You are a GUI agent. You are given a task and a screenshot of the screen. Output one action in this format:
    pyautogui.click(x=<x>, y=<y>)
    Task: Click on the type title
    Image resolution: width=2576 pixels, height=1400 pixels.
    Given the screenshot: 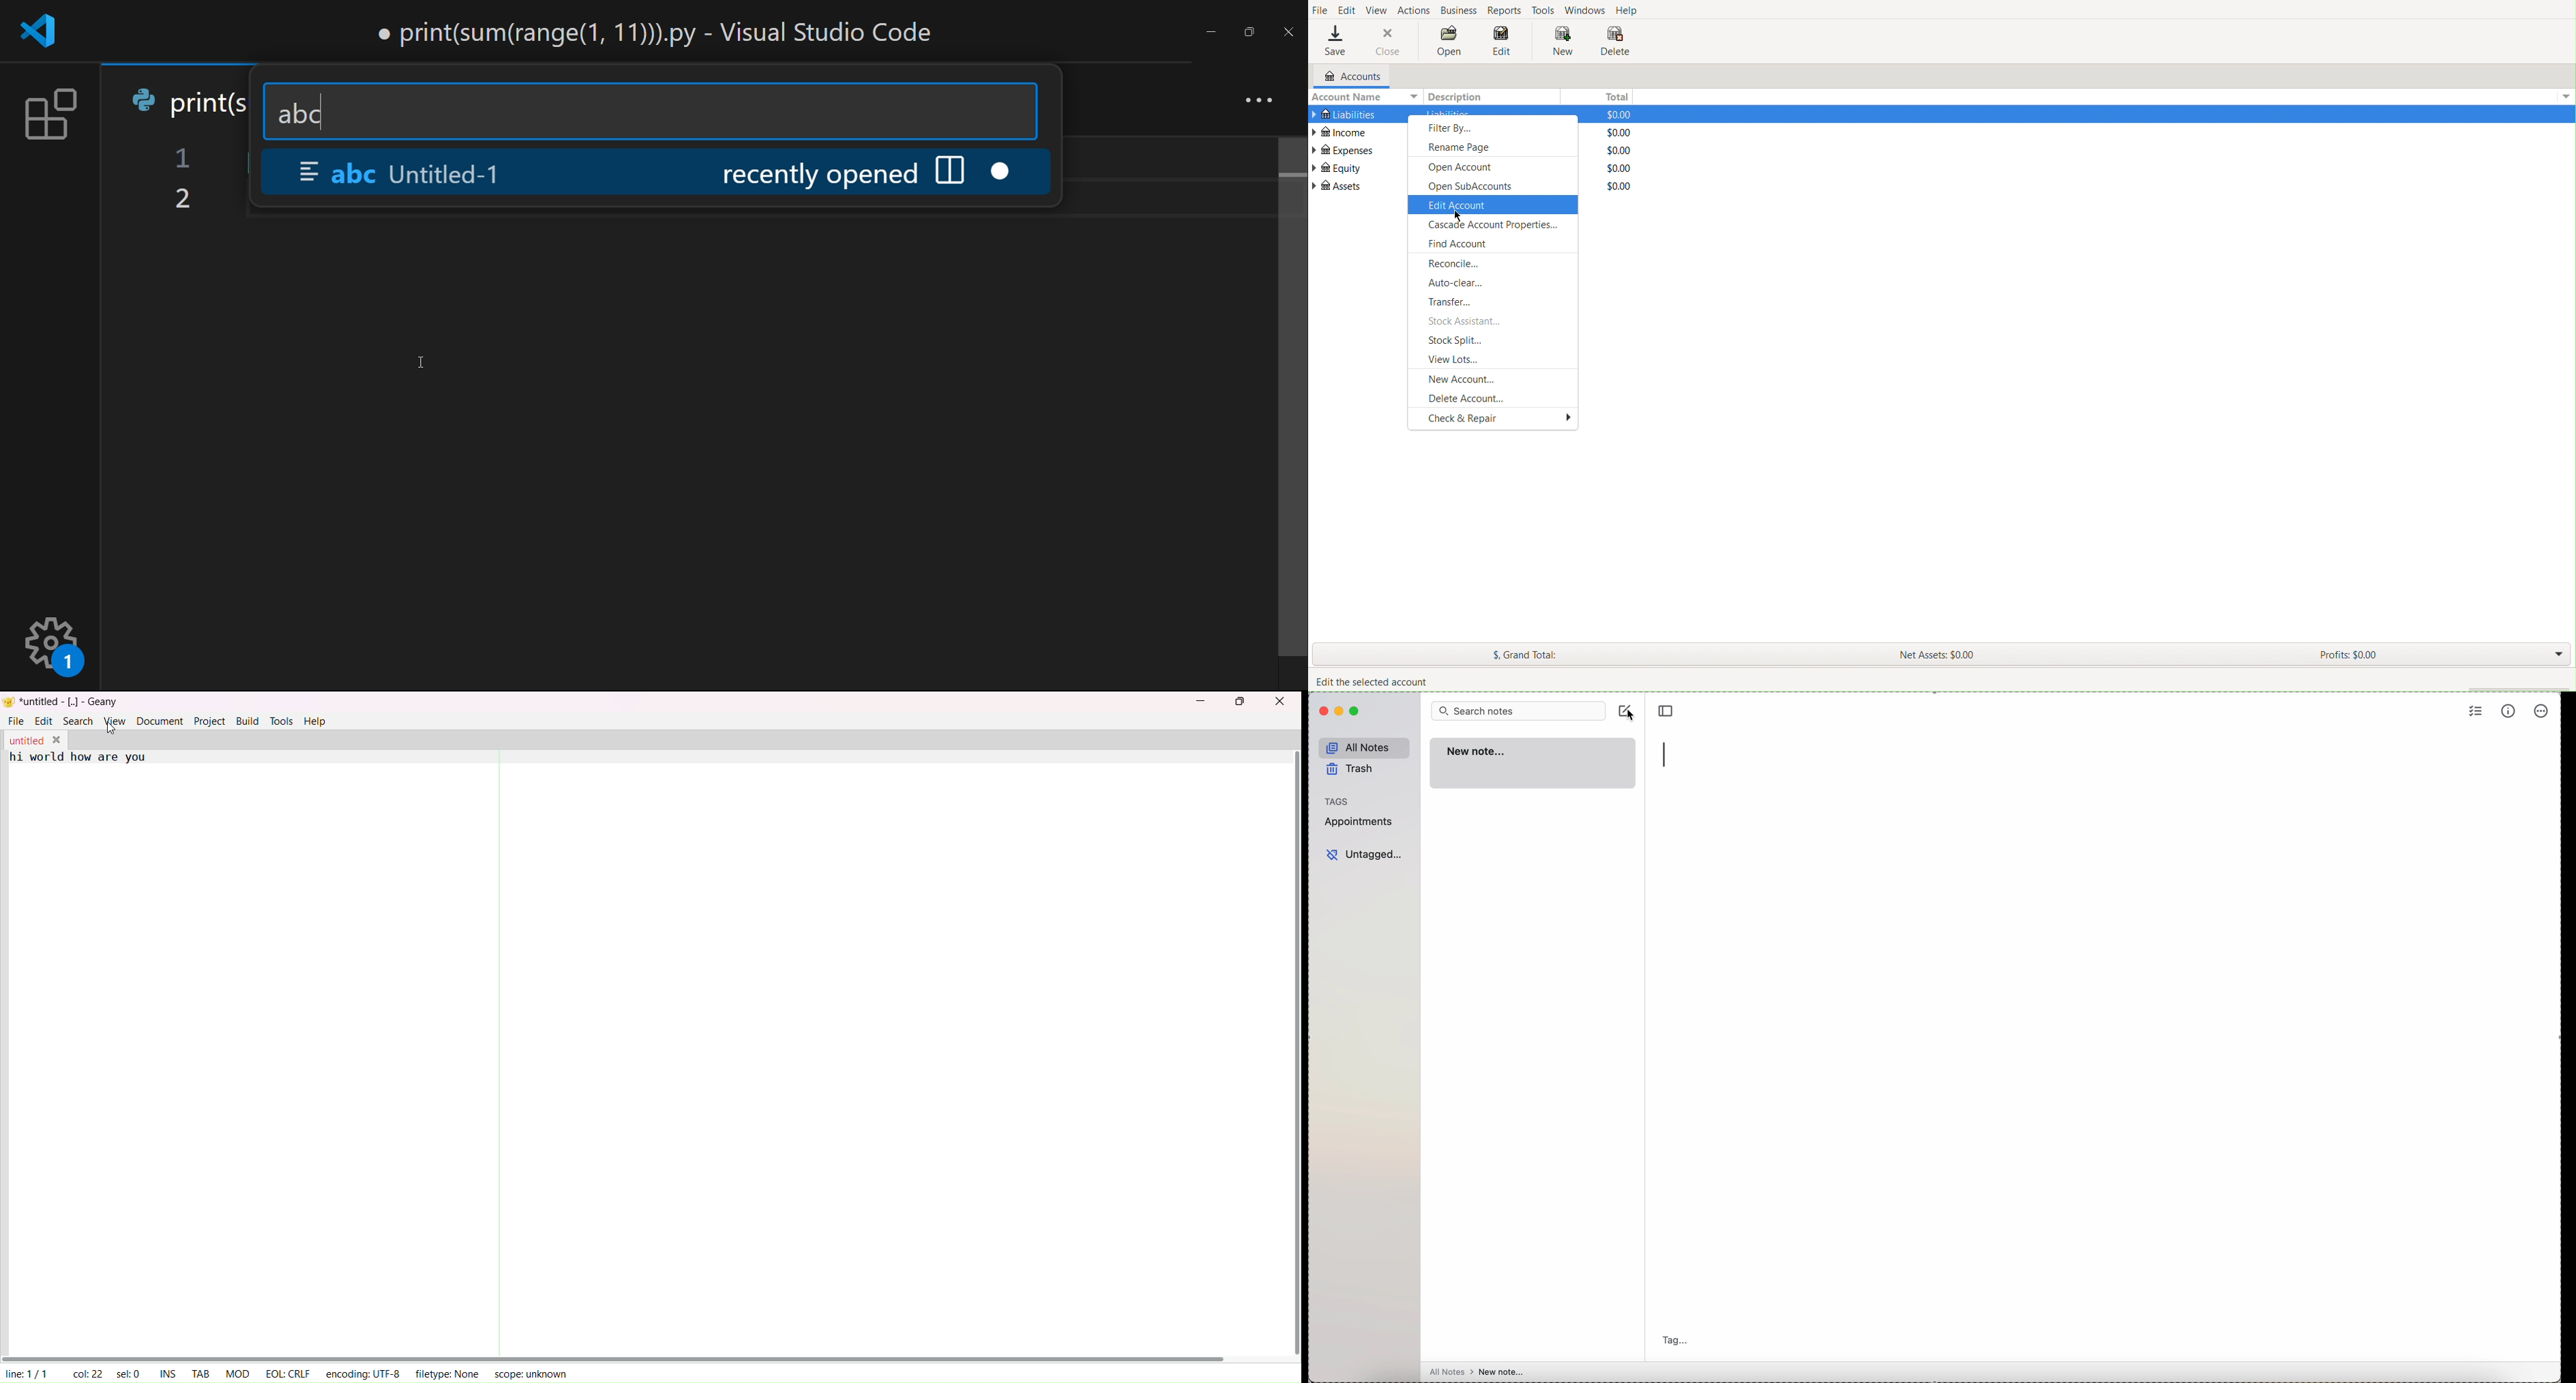 What is the action you would take?
    pyautogui.click(x=1665, y=754)
    